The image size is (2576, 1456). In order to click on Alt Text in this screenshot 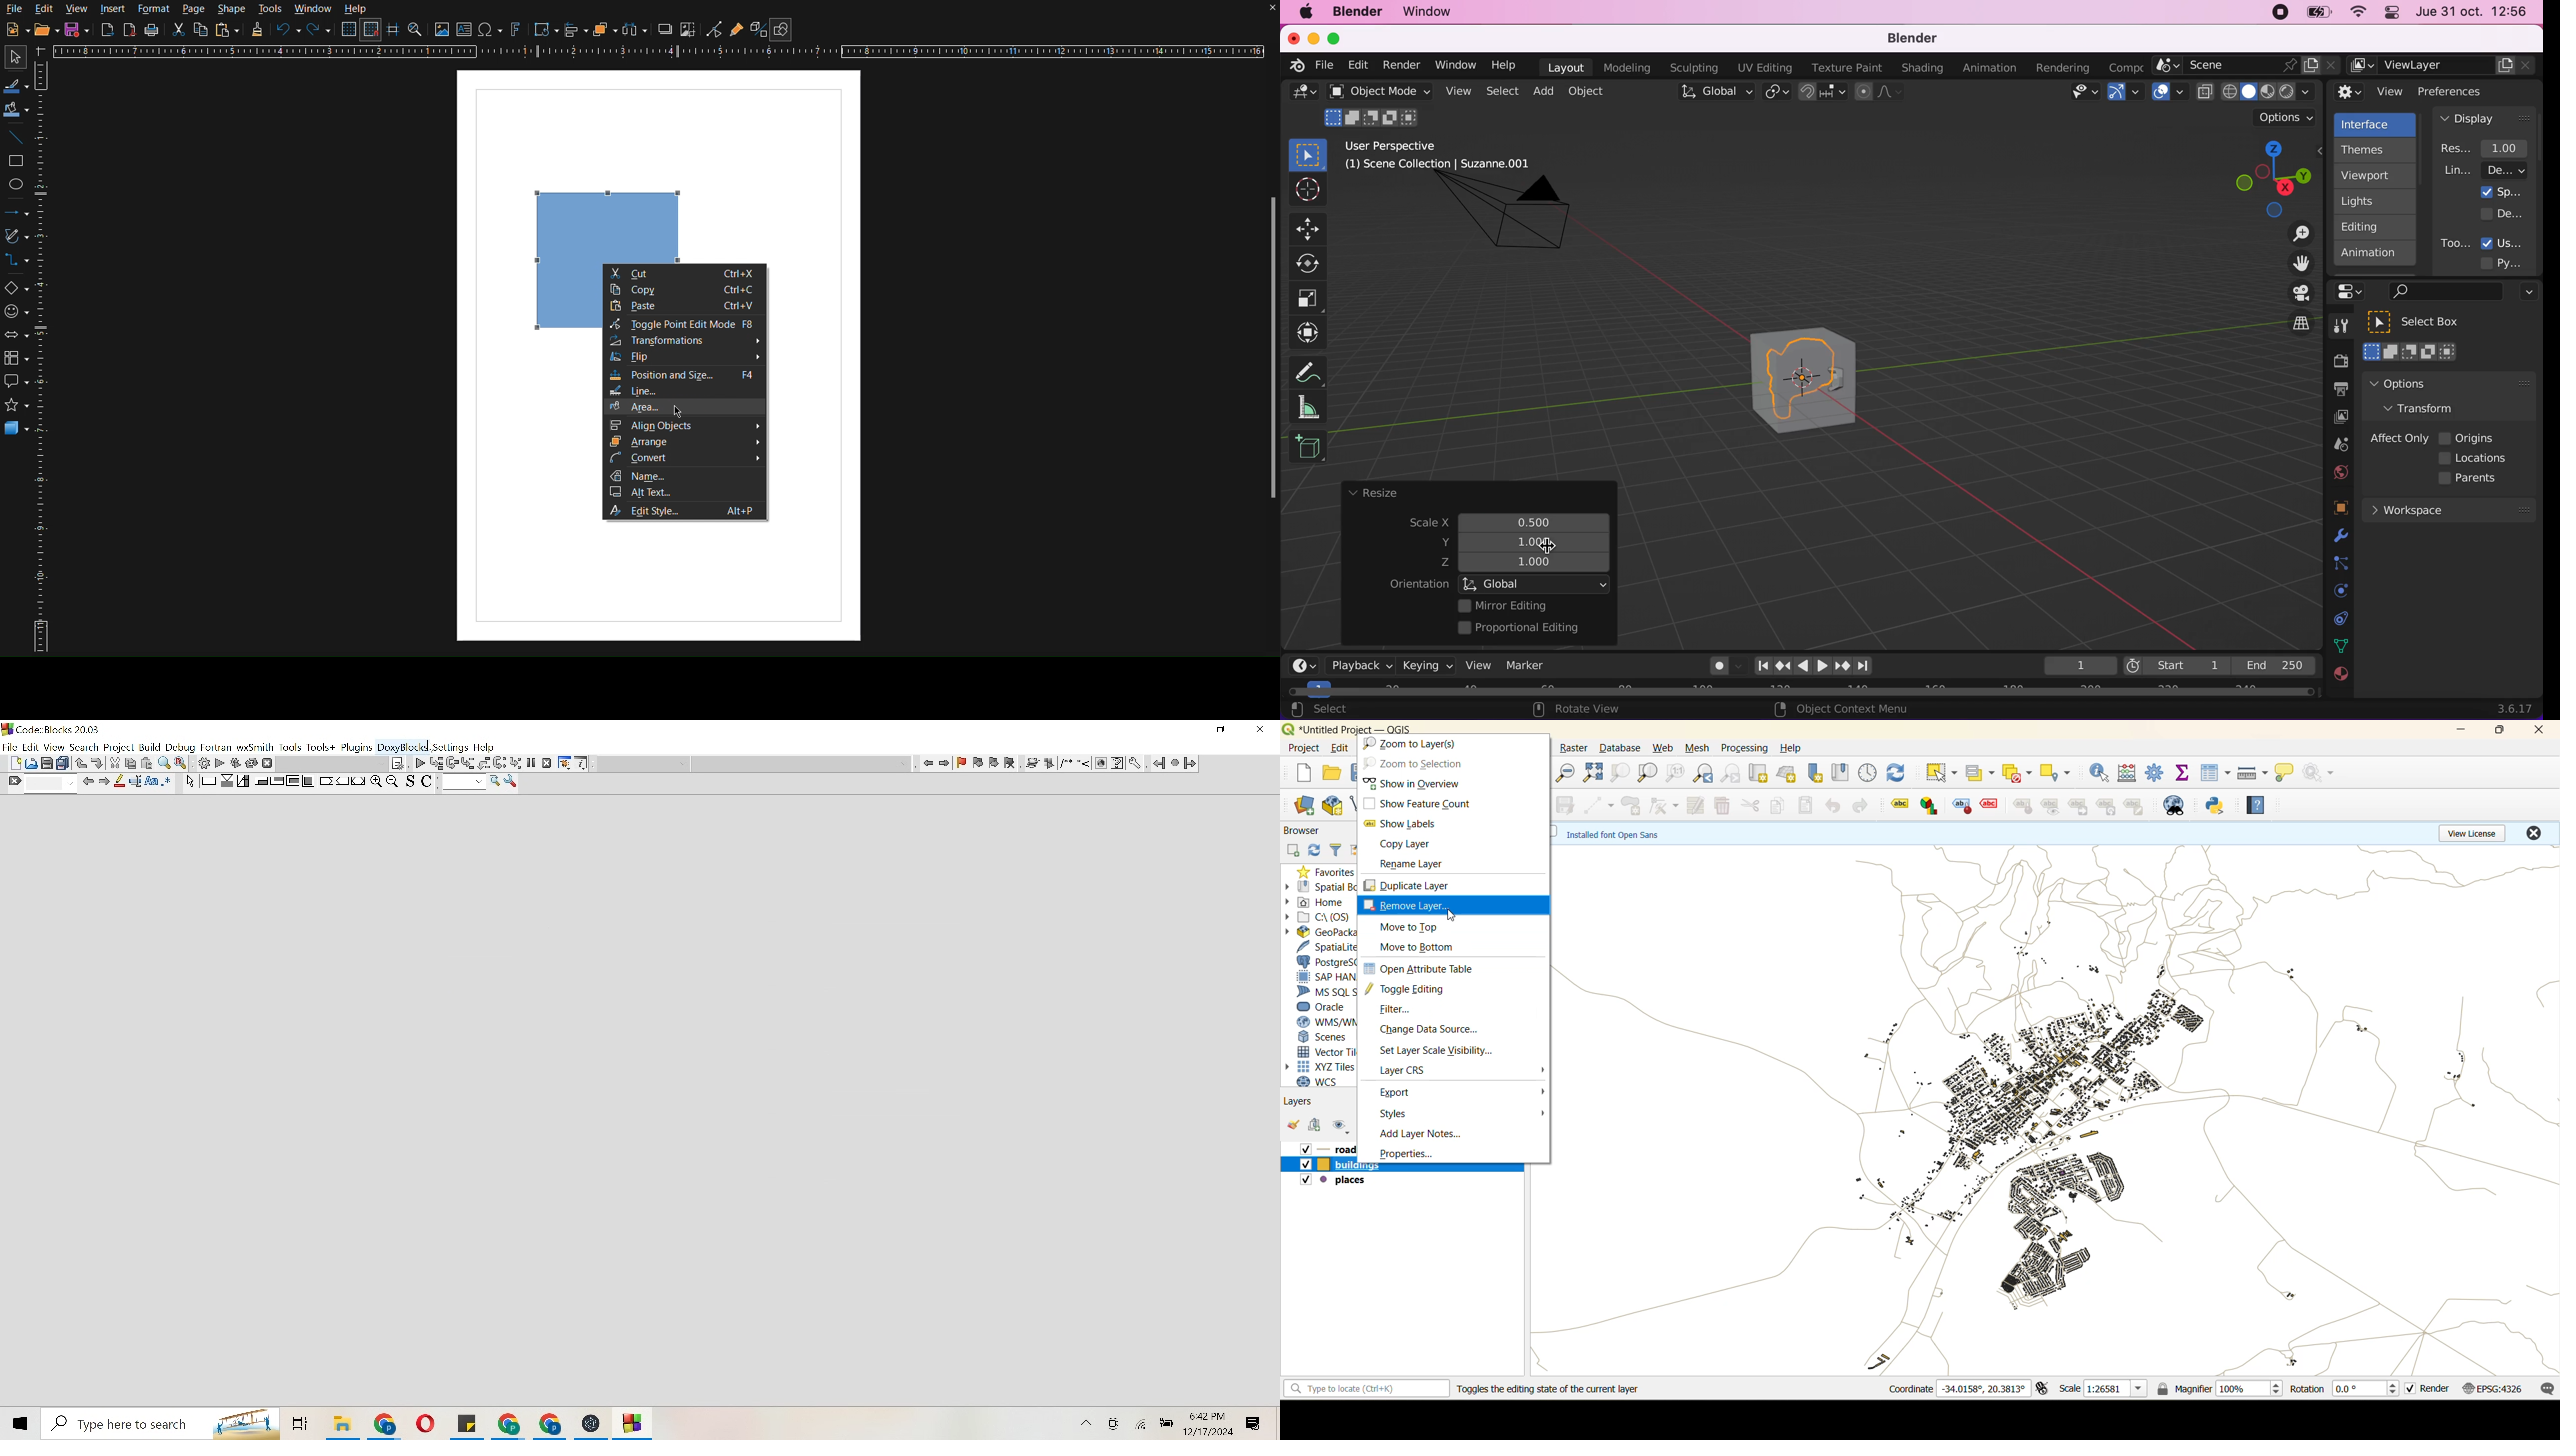, I will do `click(684, 493)`.